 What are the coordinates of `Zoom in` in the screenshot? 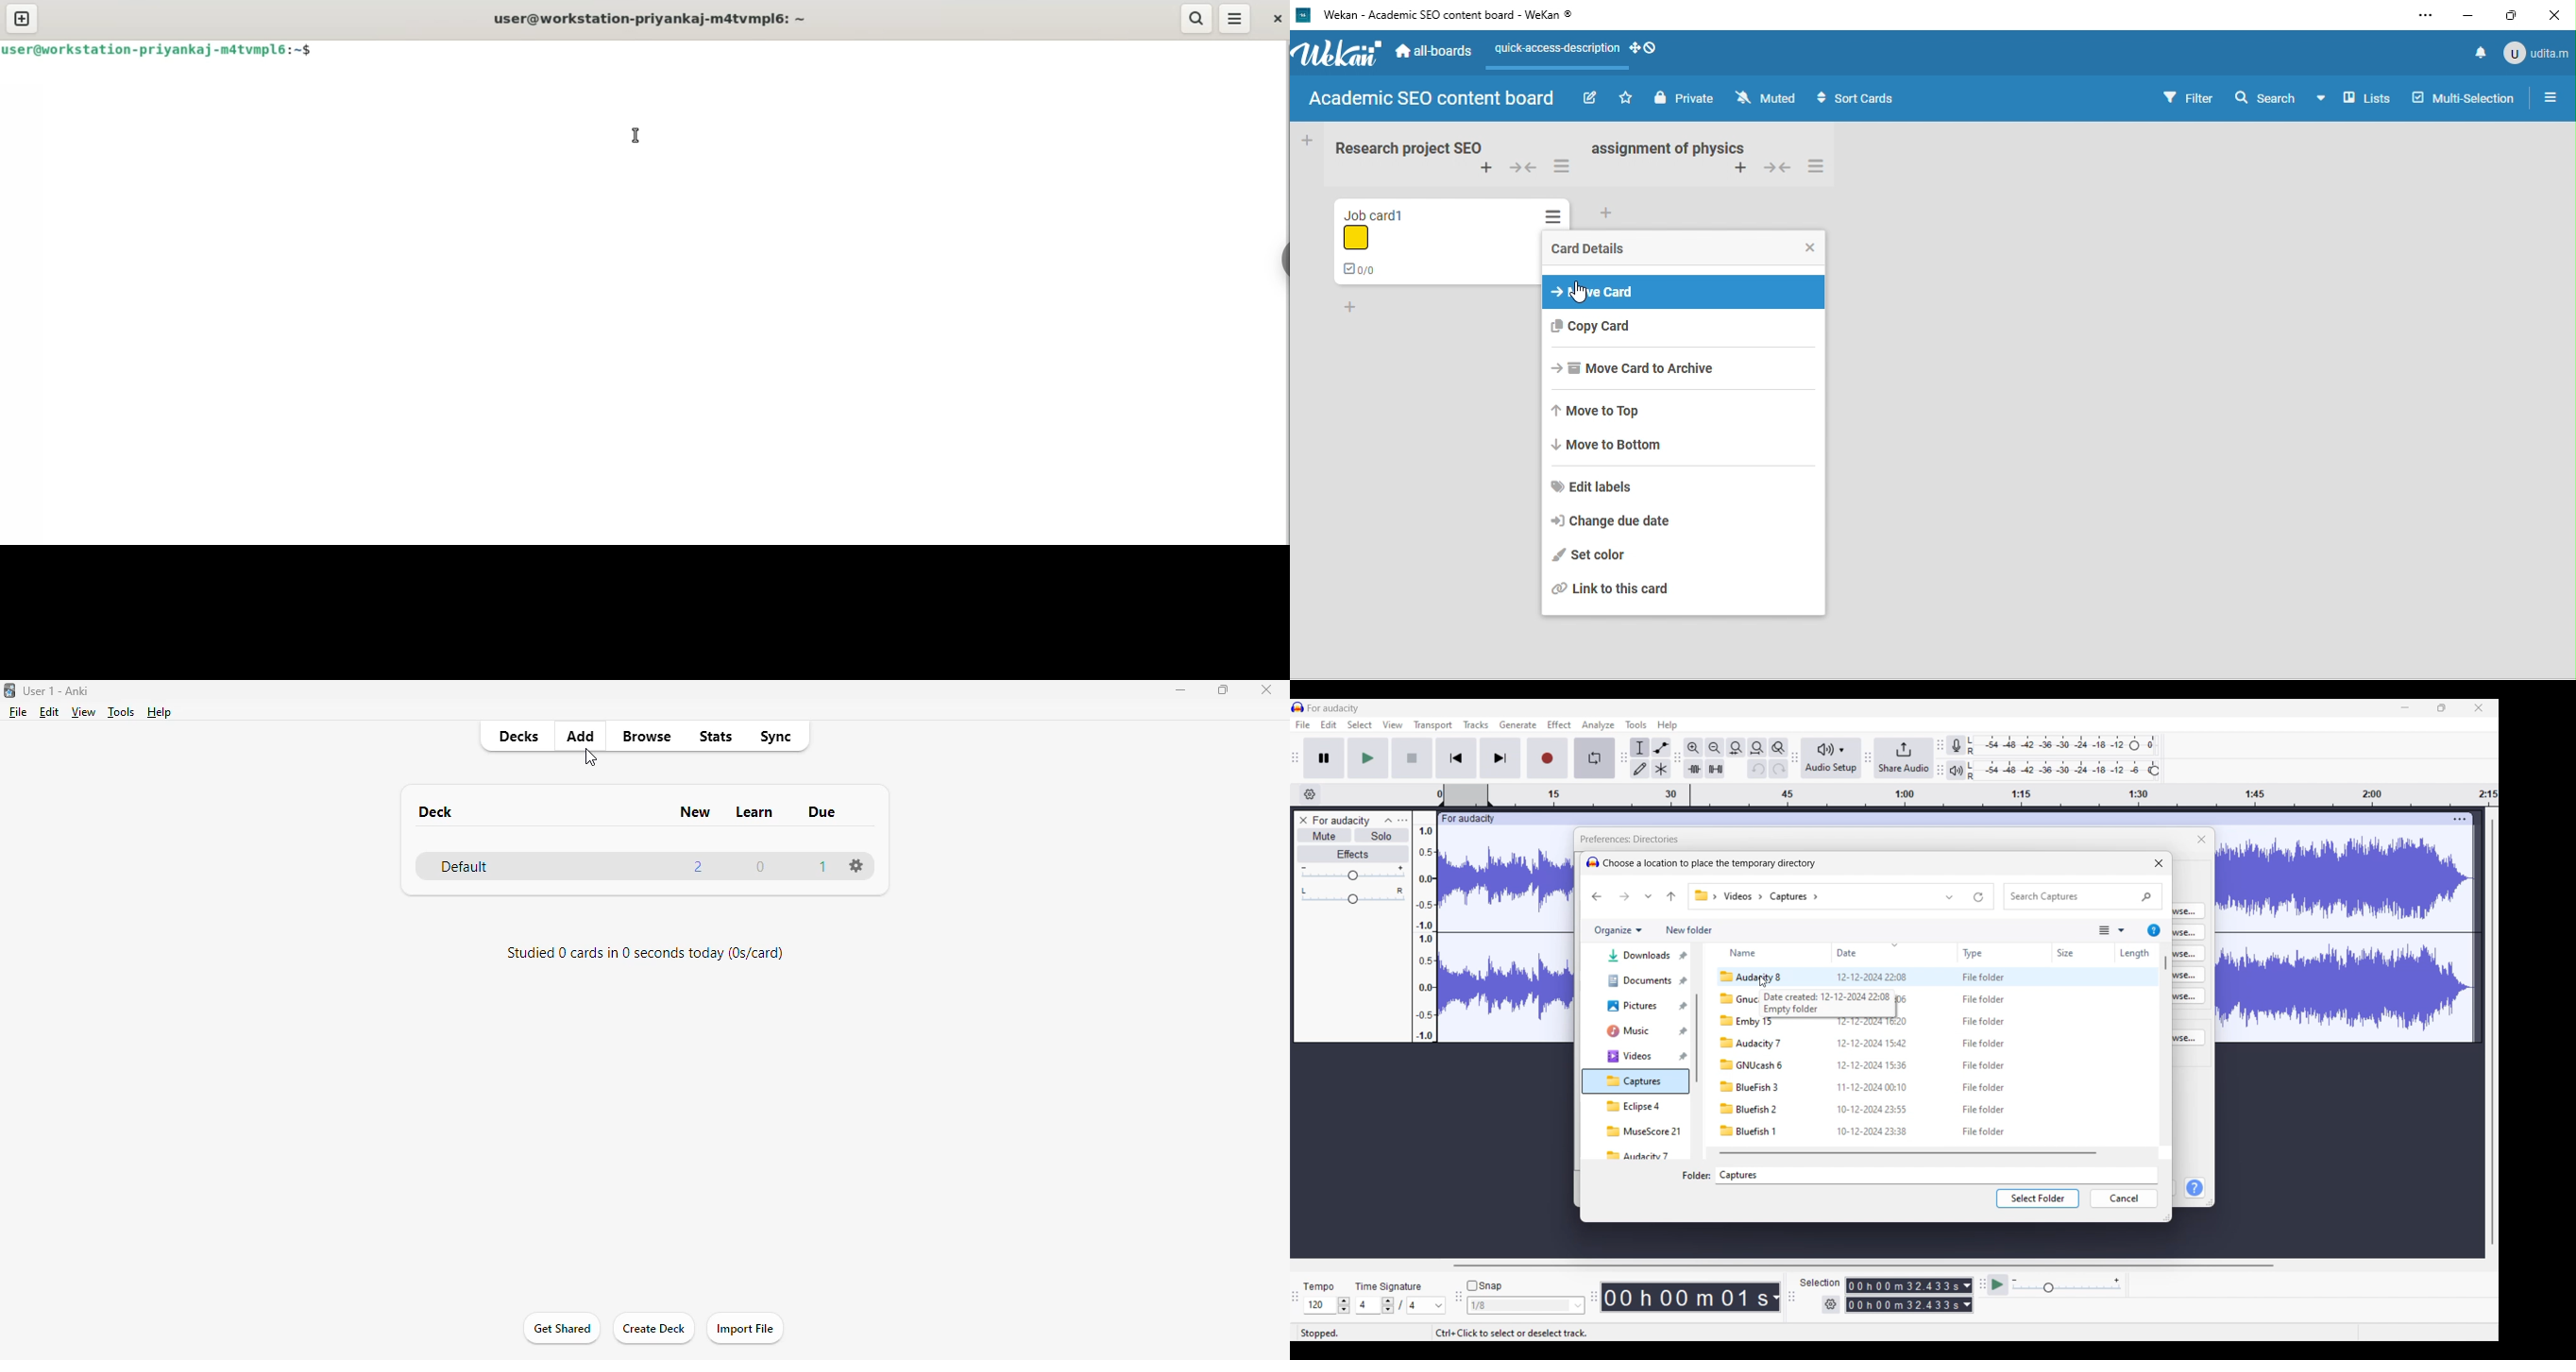 It's located at (1693, 748).